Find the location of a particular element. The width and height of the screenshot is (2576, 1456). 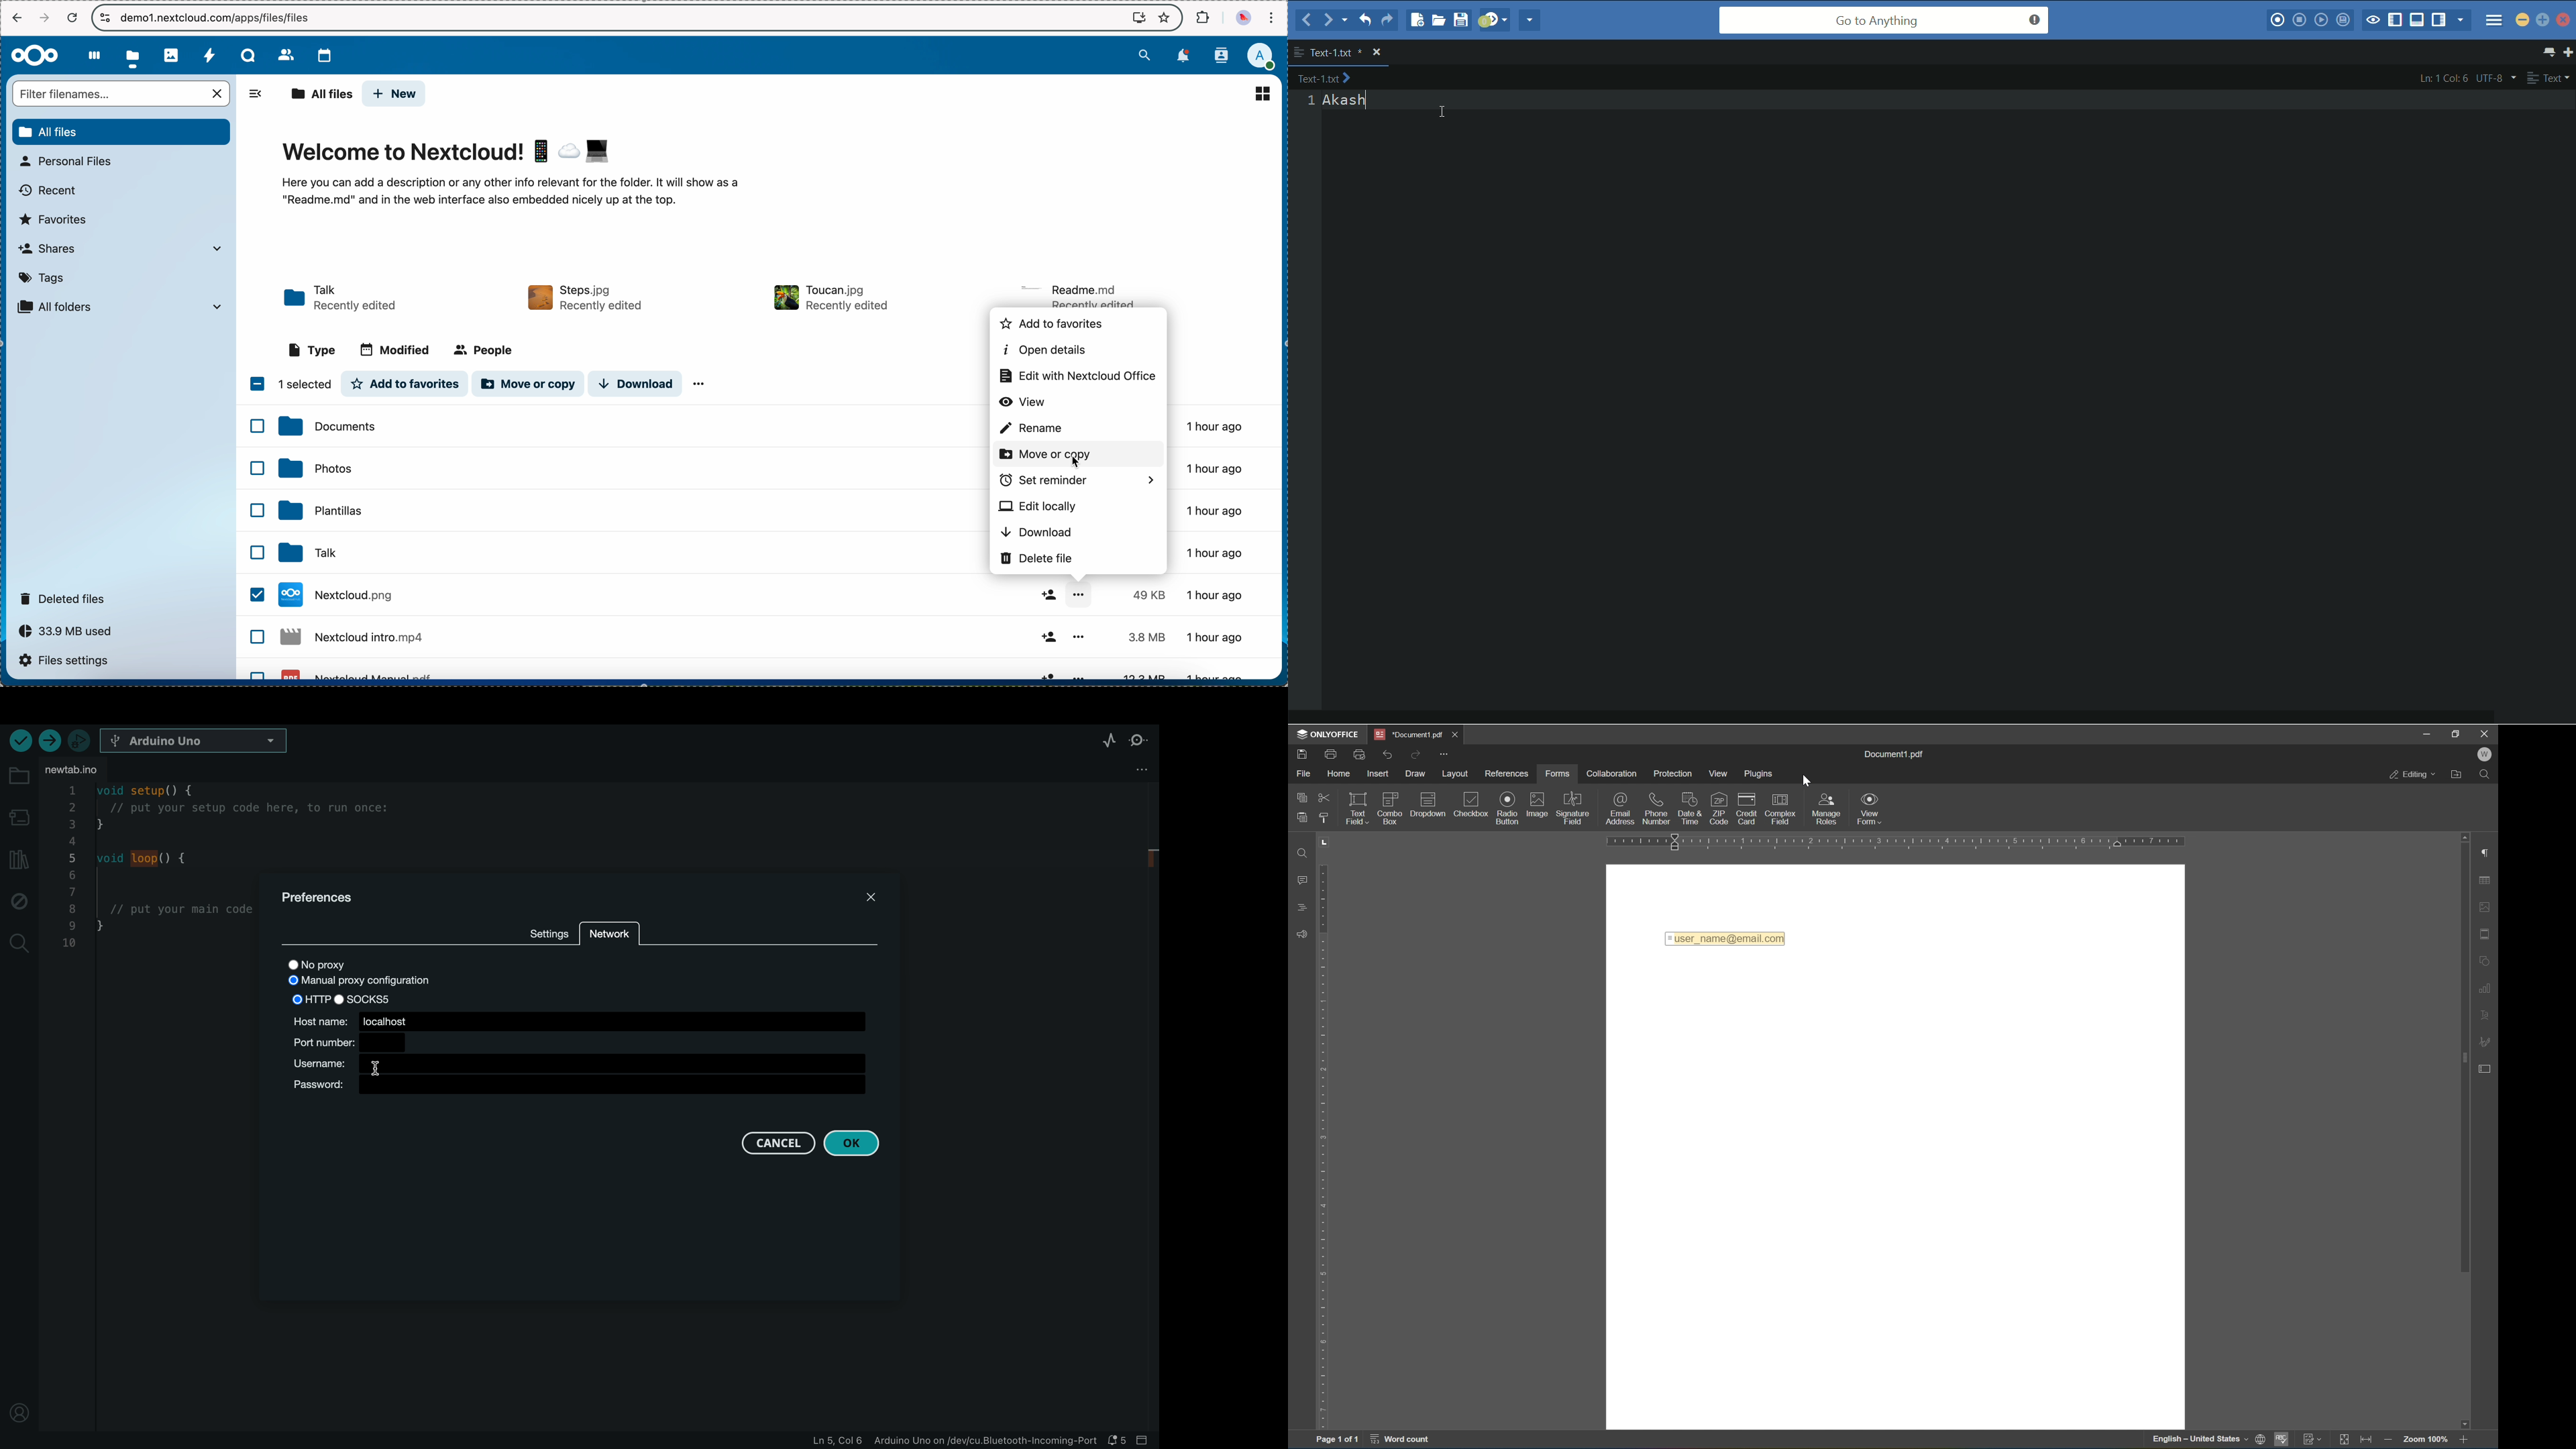

chart settings is located at coordinates (2486, 989).